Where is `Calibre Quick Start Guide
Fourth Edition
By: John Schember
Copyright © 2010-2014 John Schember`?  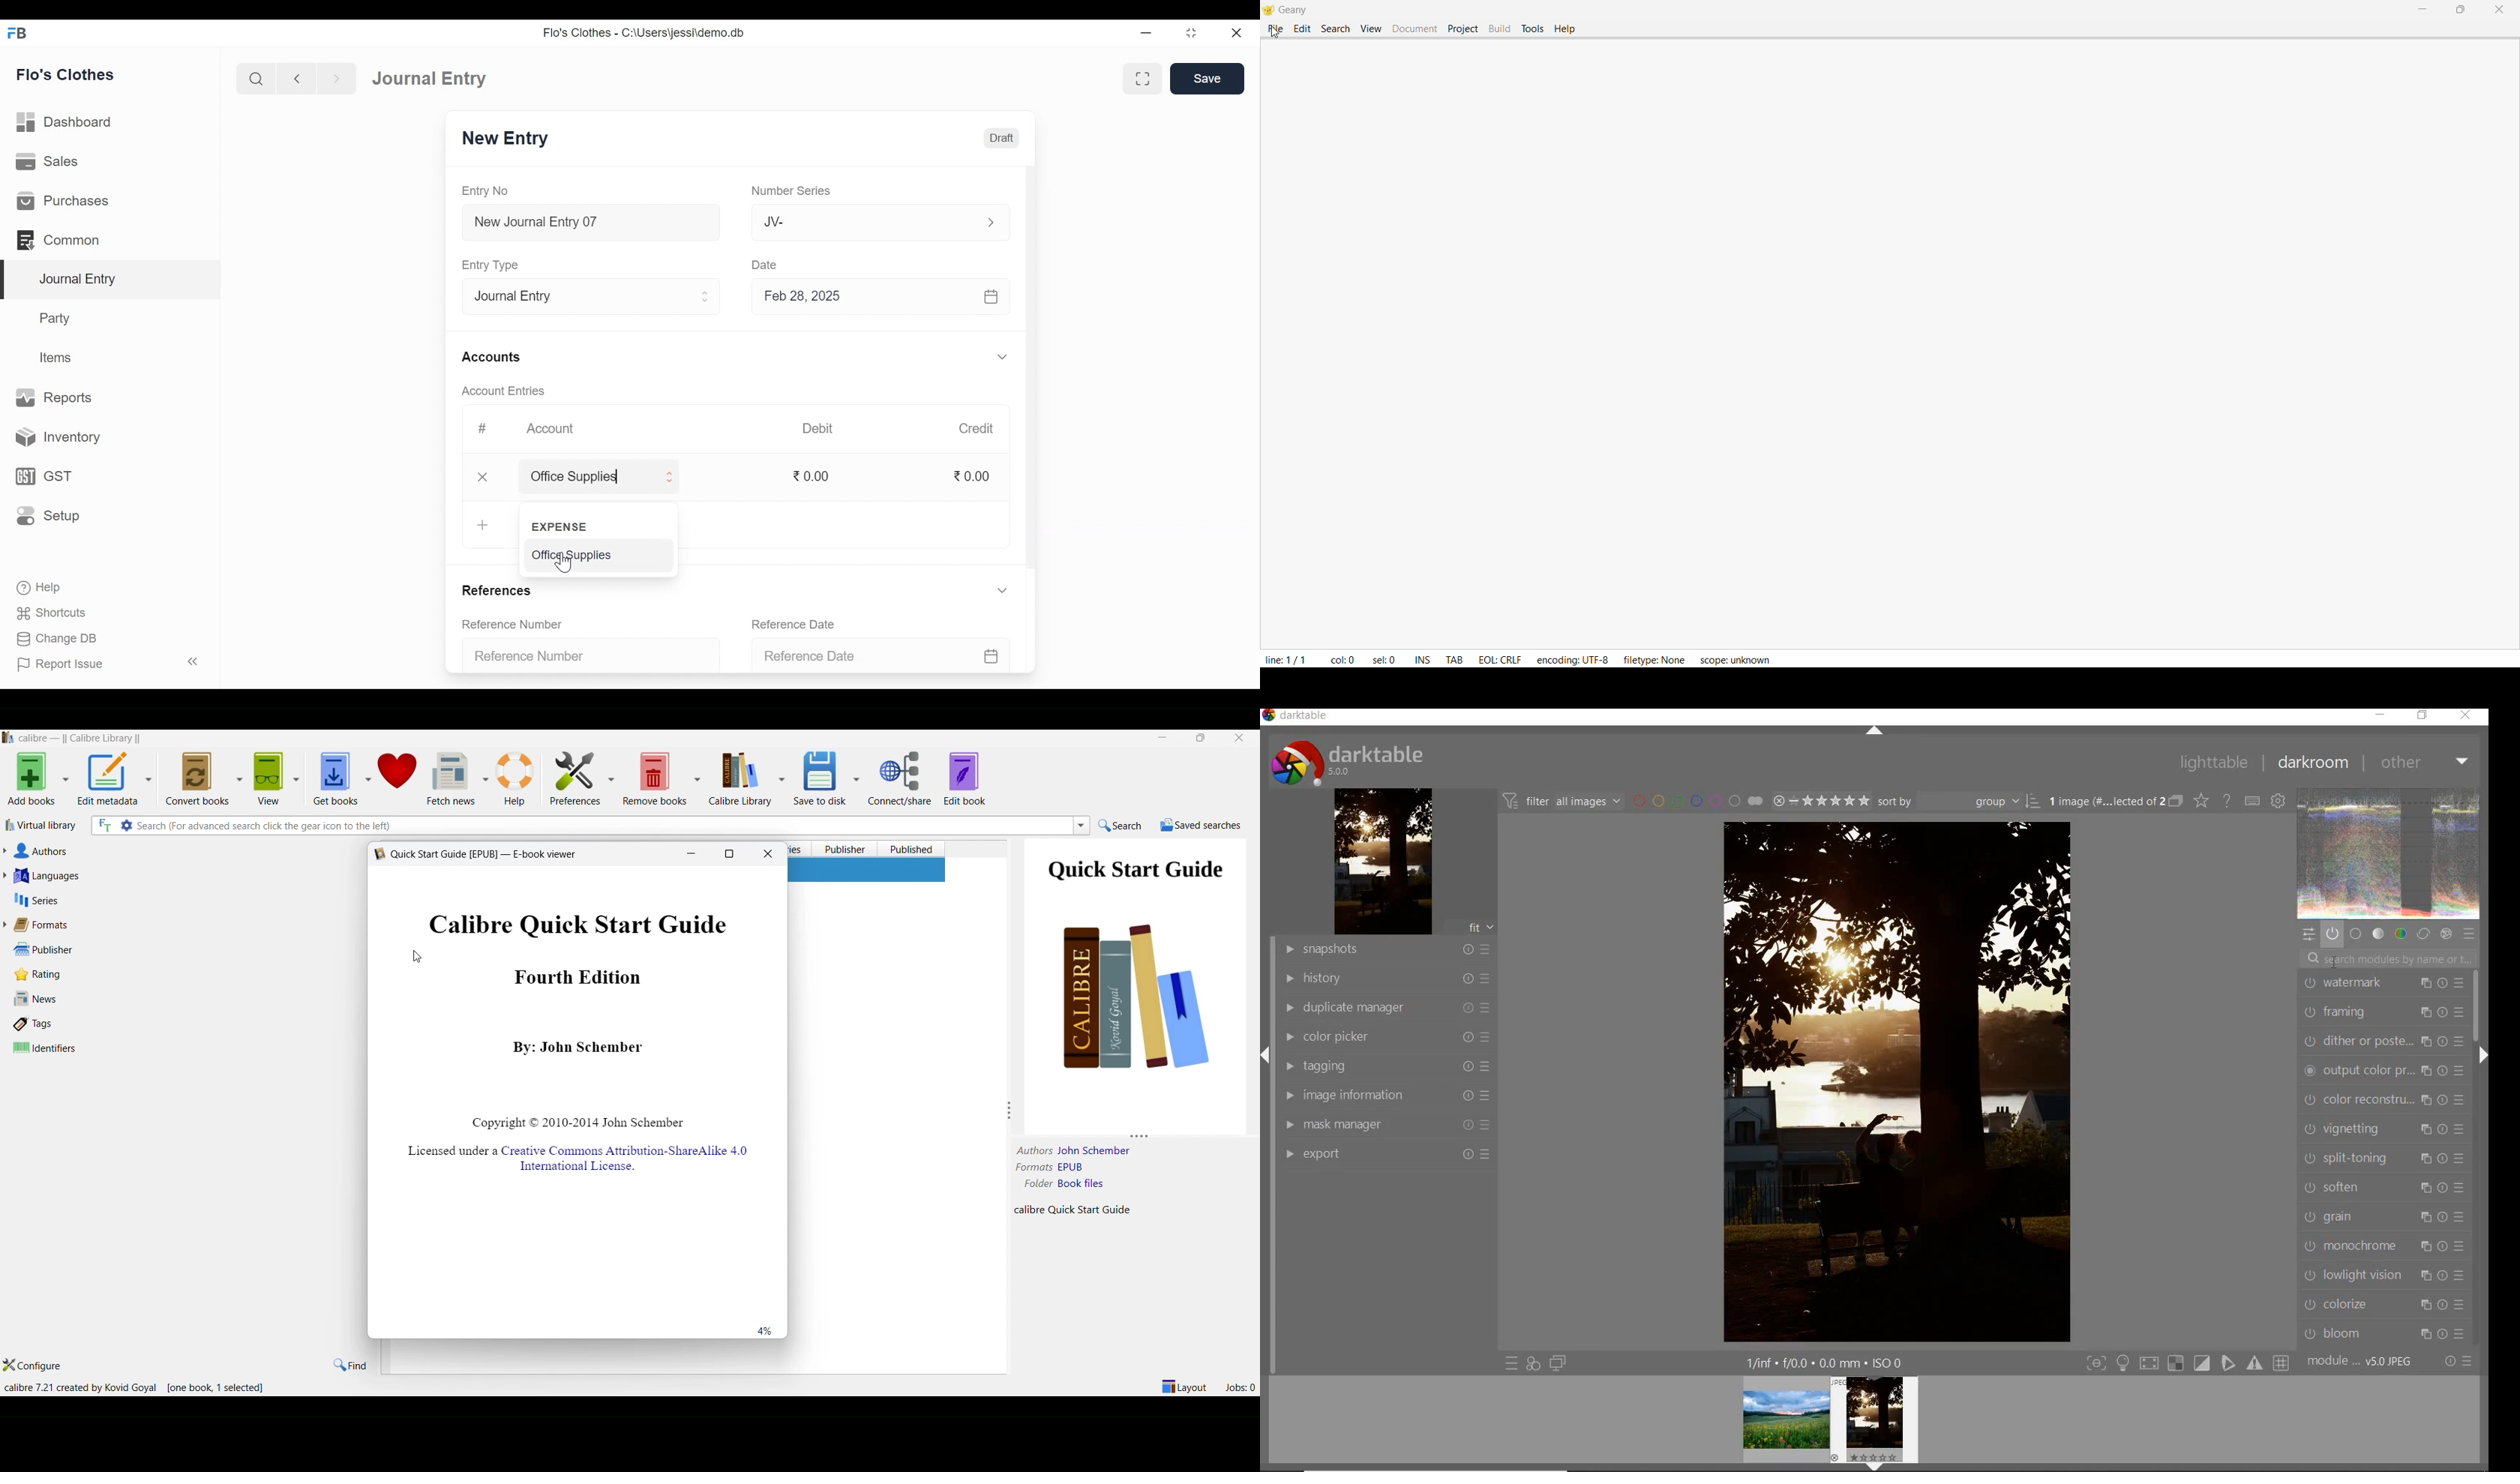
Calibre Quick Start Guide
Fourth Edition
By: John Schember
Copyright © 2010-2014 John Schember is located at coordinates (592, 1018).